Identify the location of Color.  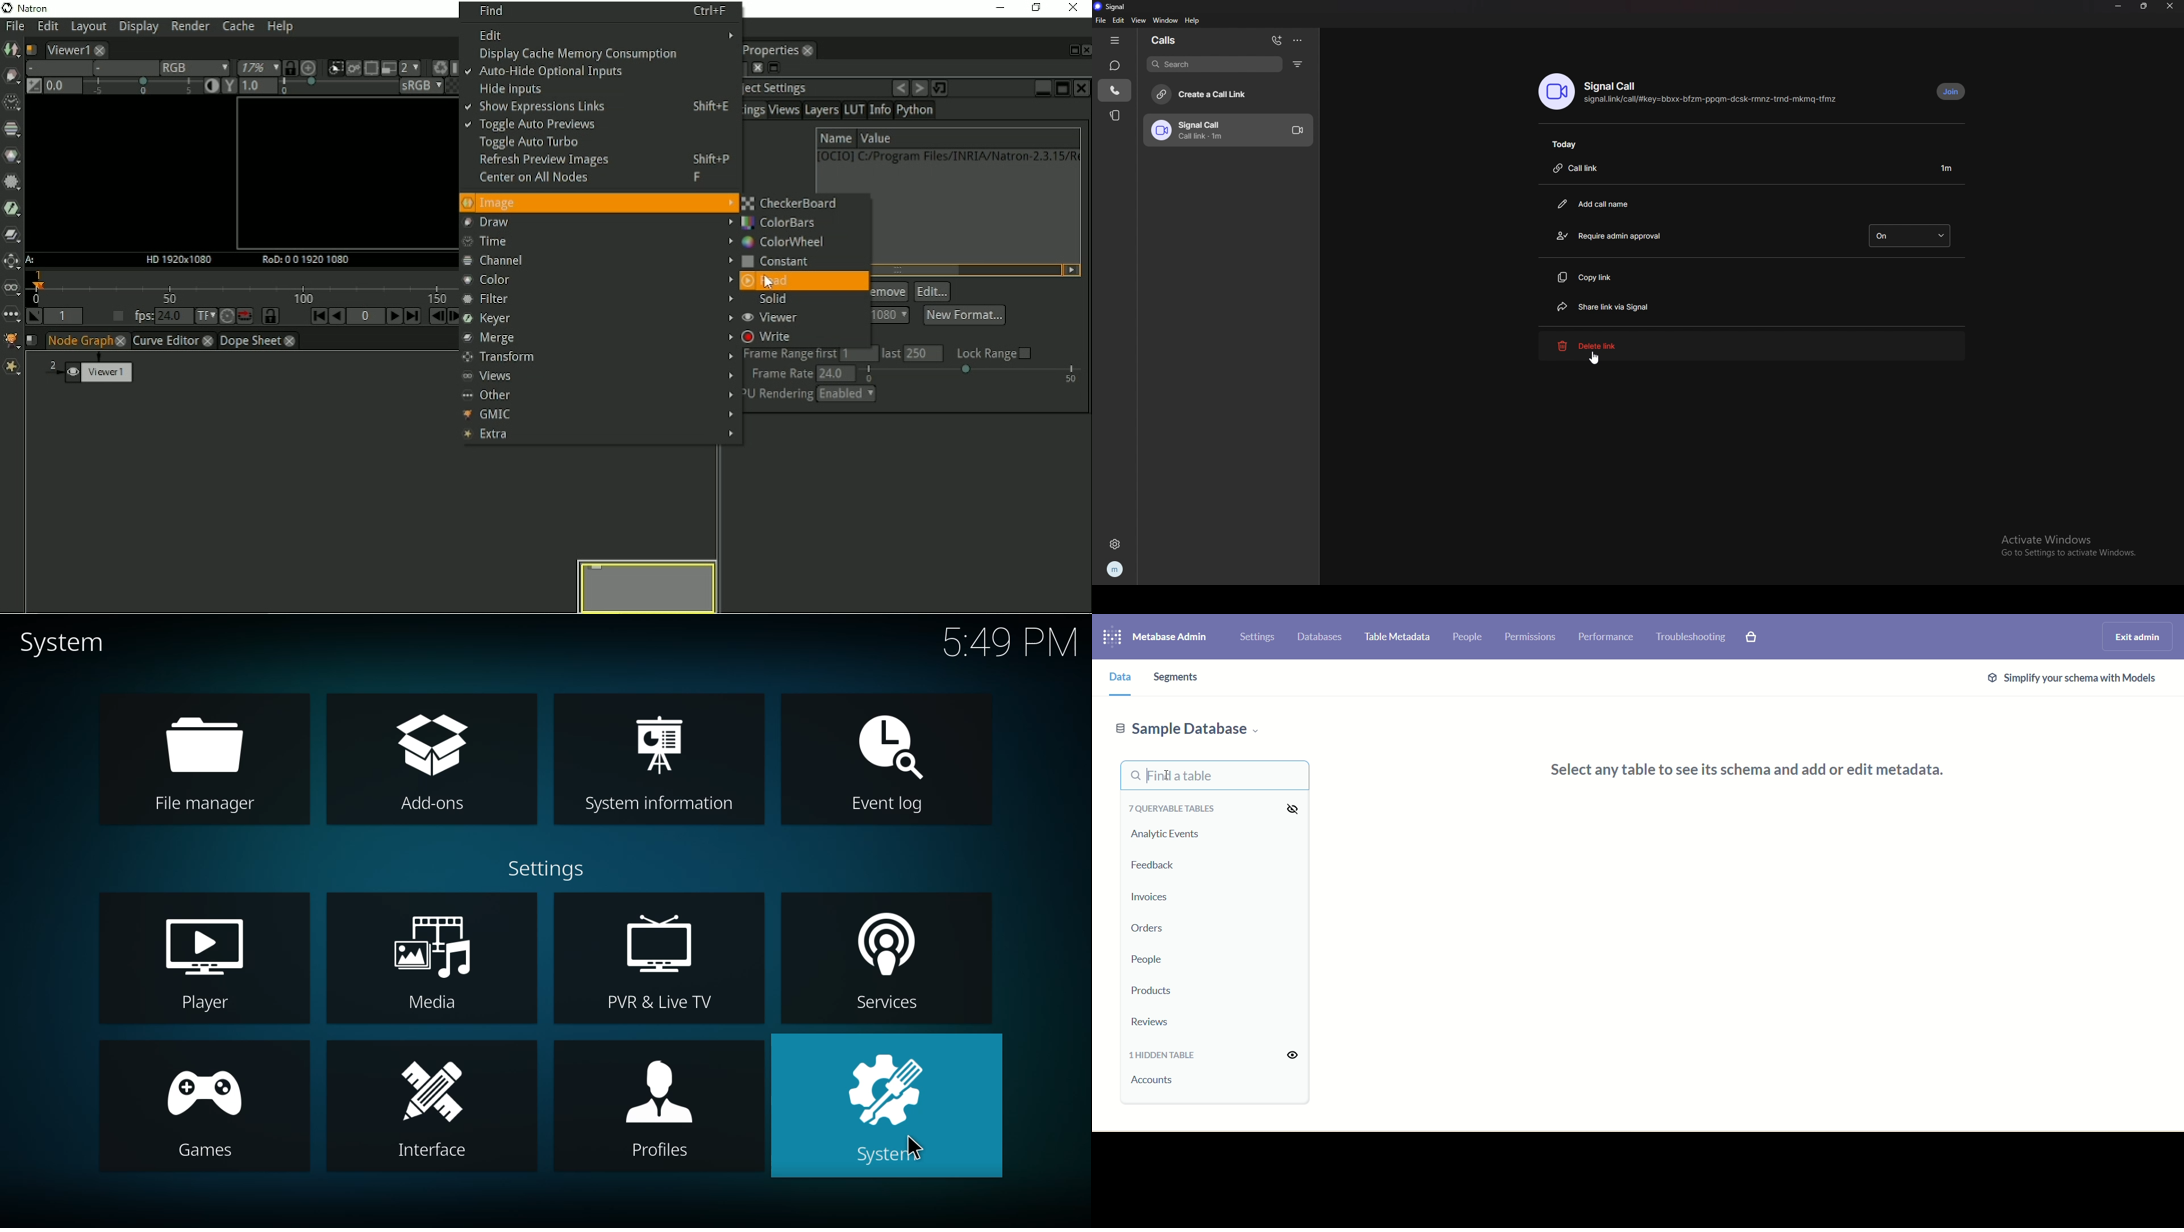
(598, 281).